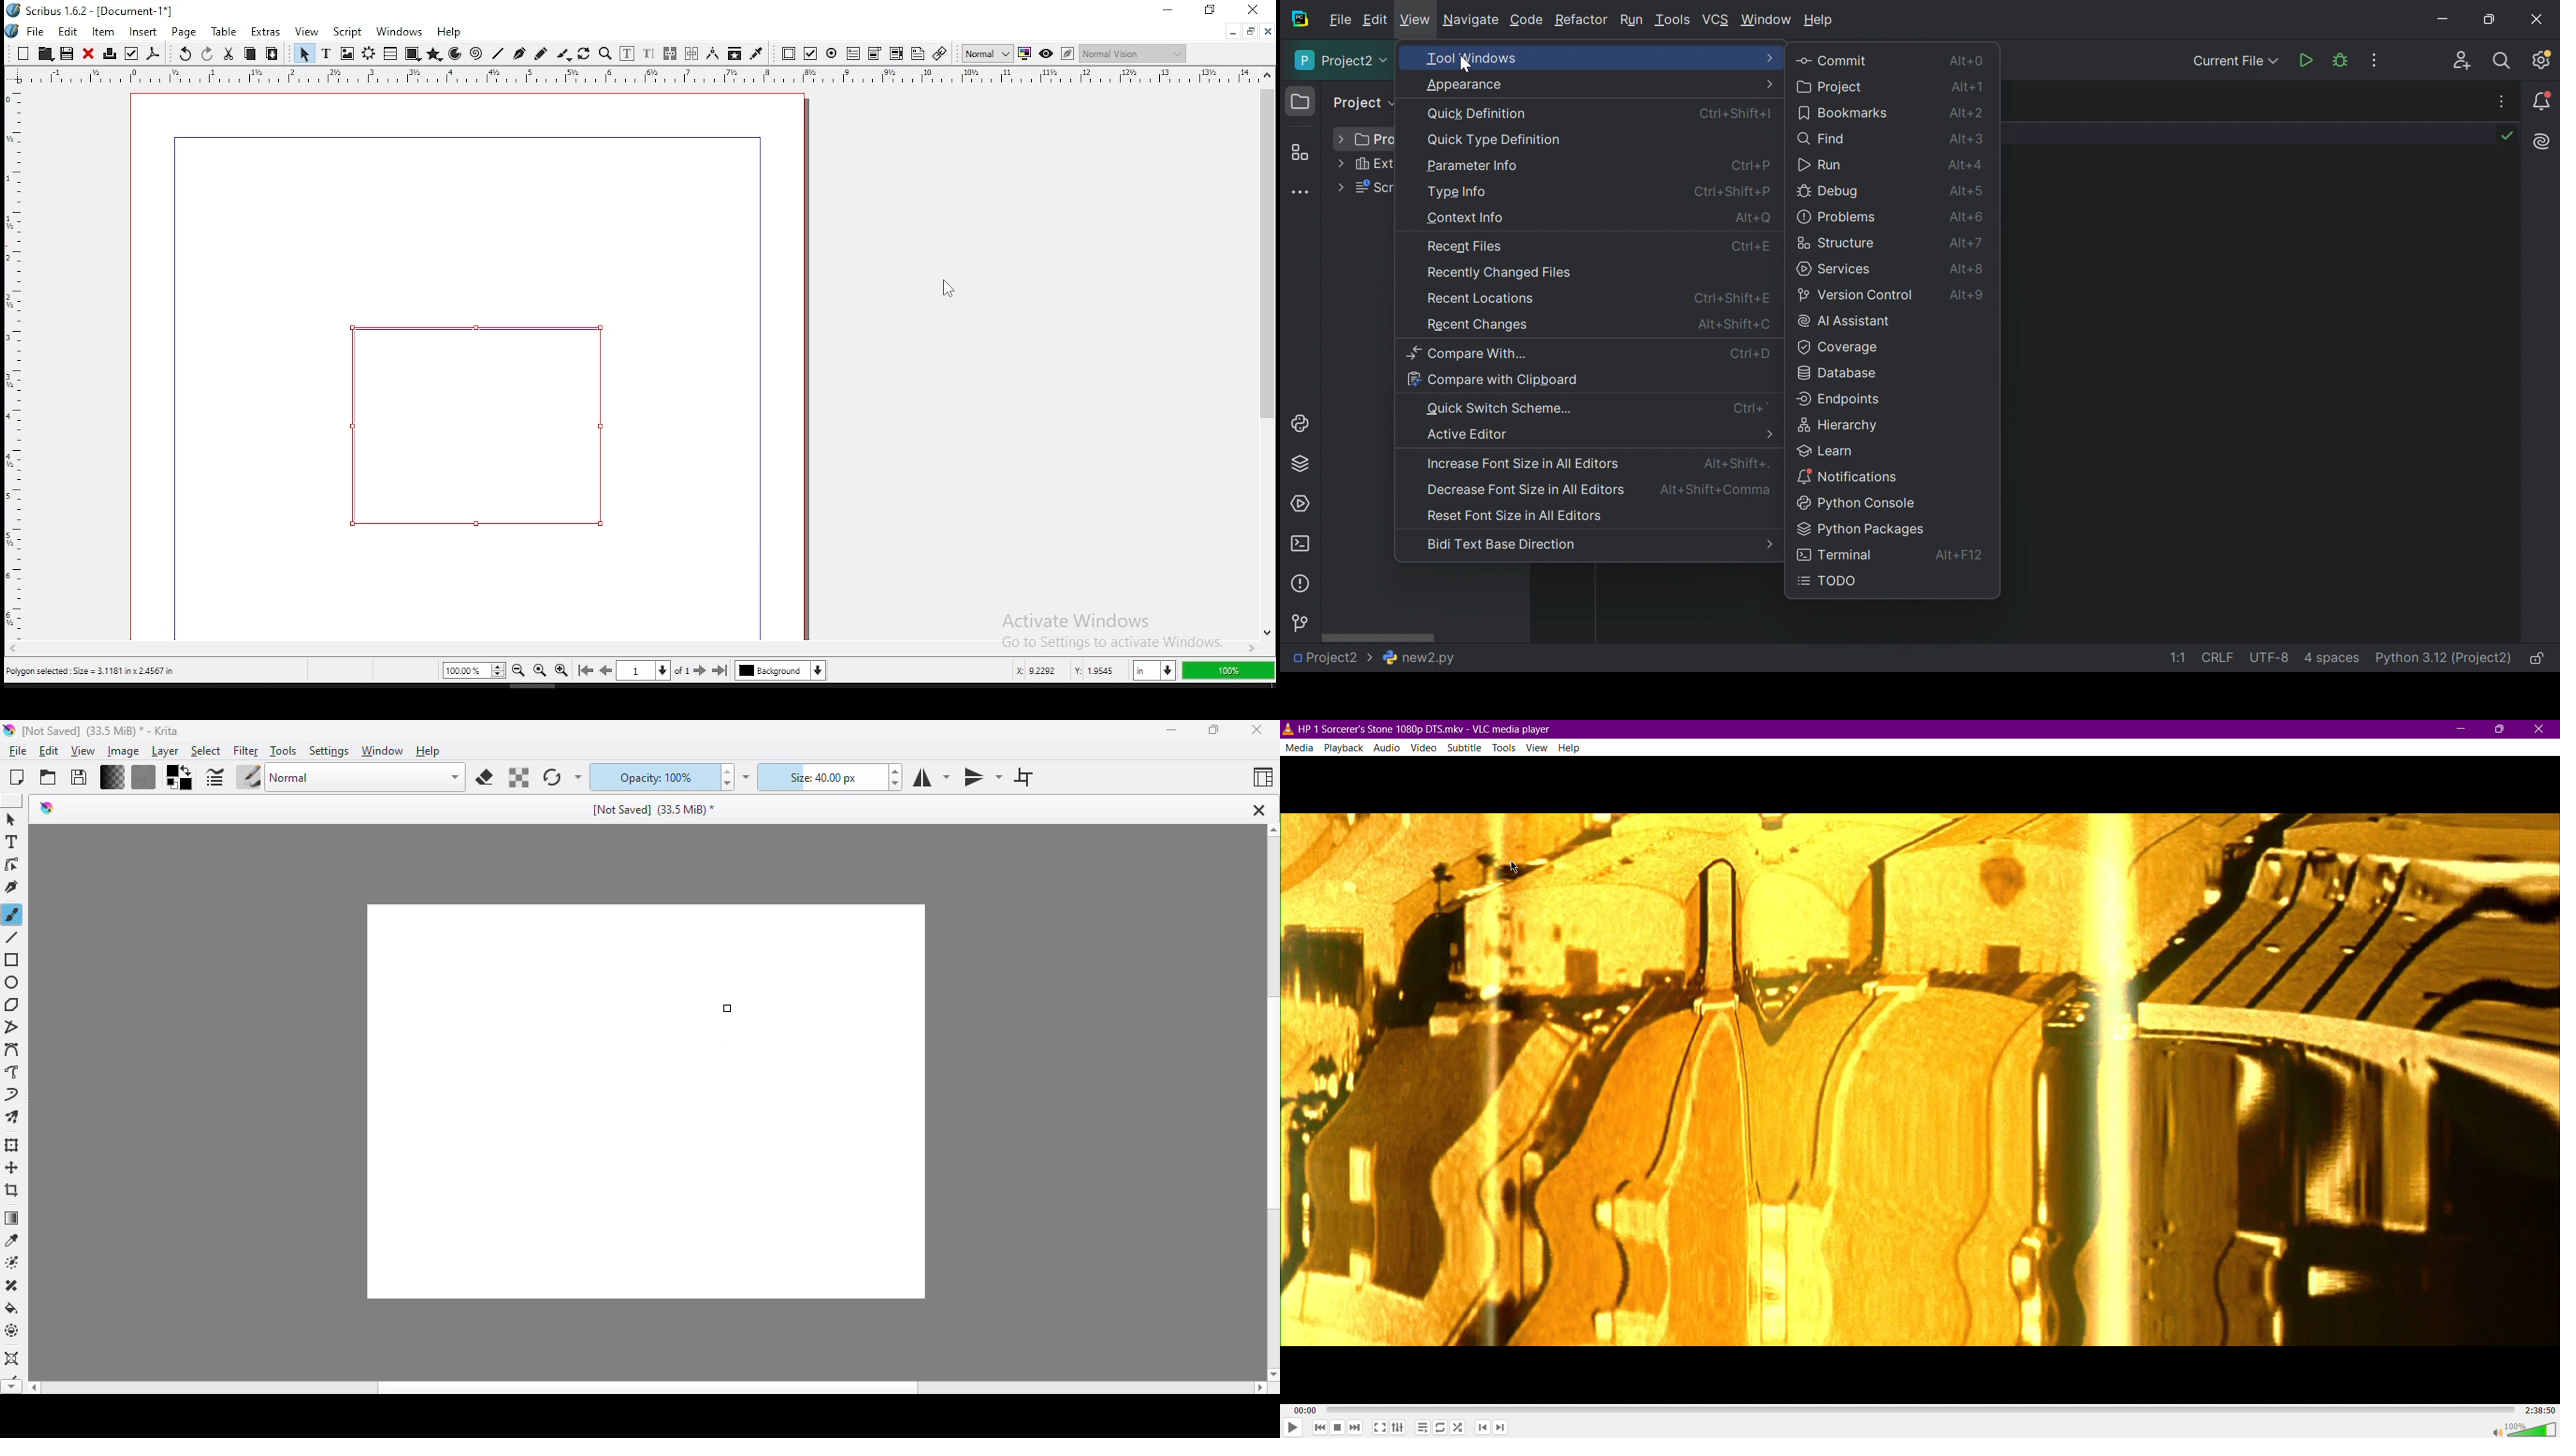 This screenshot has width=2576, height=1456. What do you see at coordinates (1504, 747) in the screenshot?
I see `Tools` at bounding box center [1504, 747].